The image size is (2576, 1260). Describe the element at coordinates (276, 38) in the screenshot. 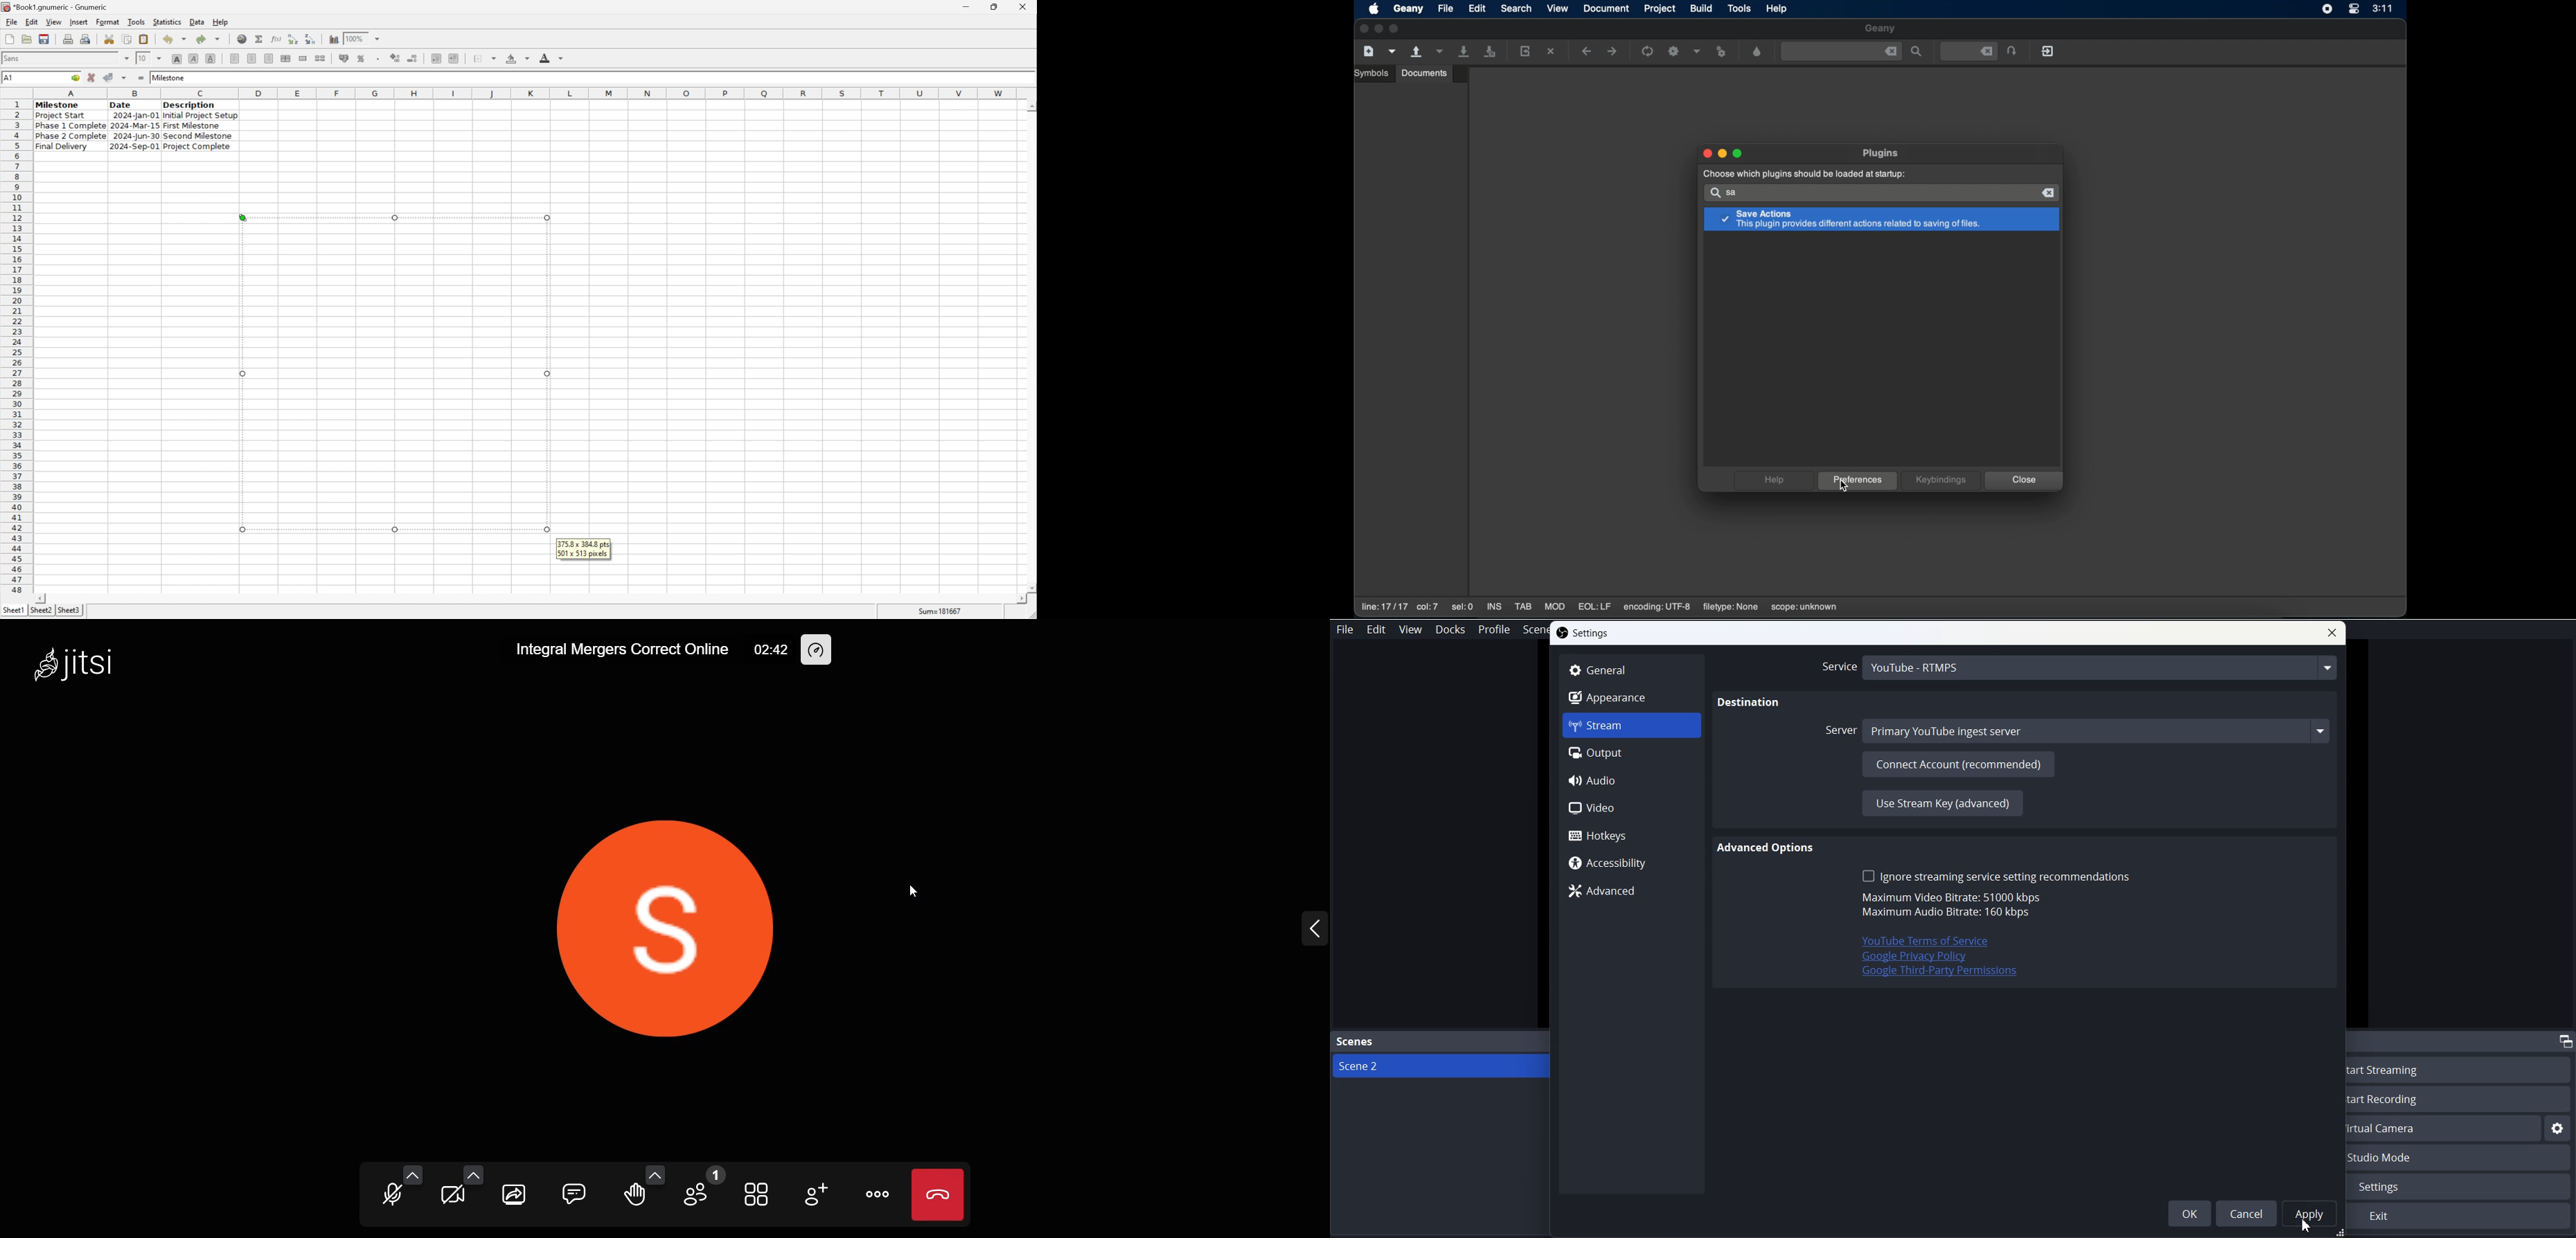

I see `edit function in current cell` at that location.